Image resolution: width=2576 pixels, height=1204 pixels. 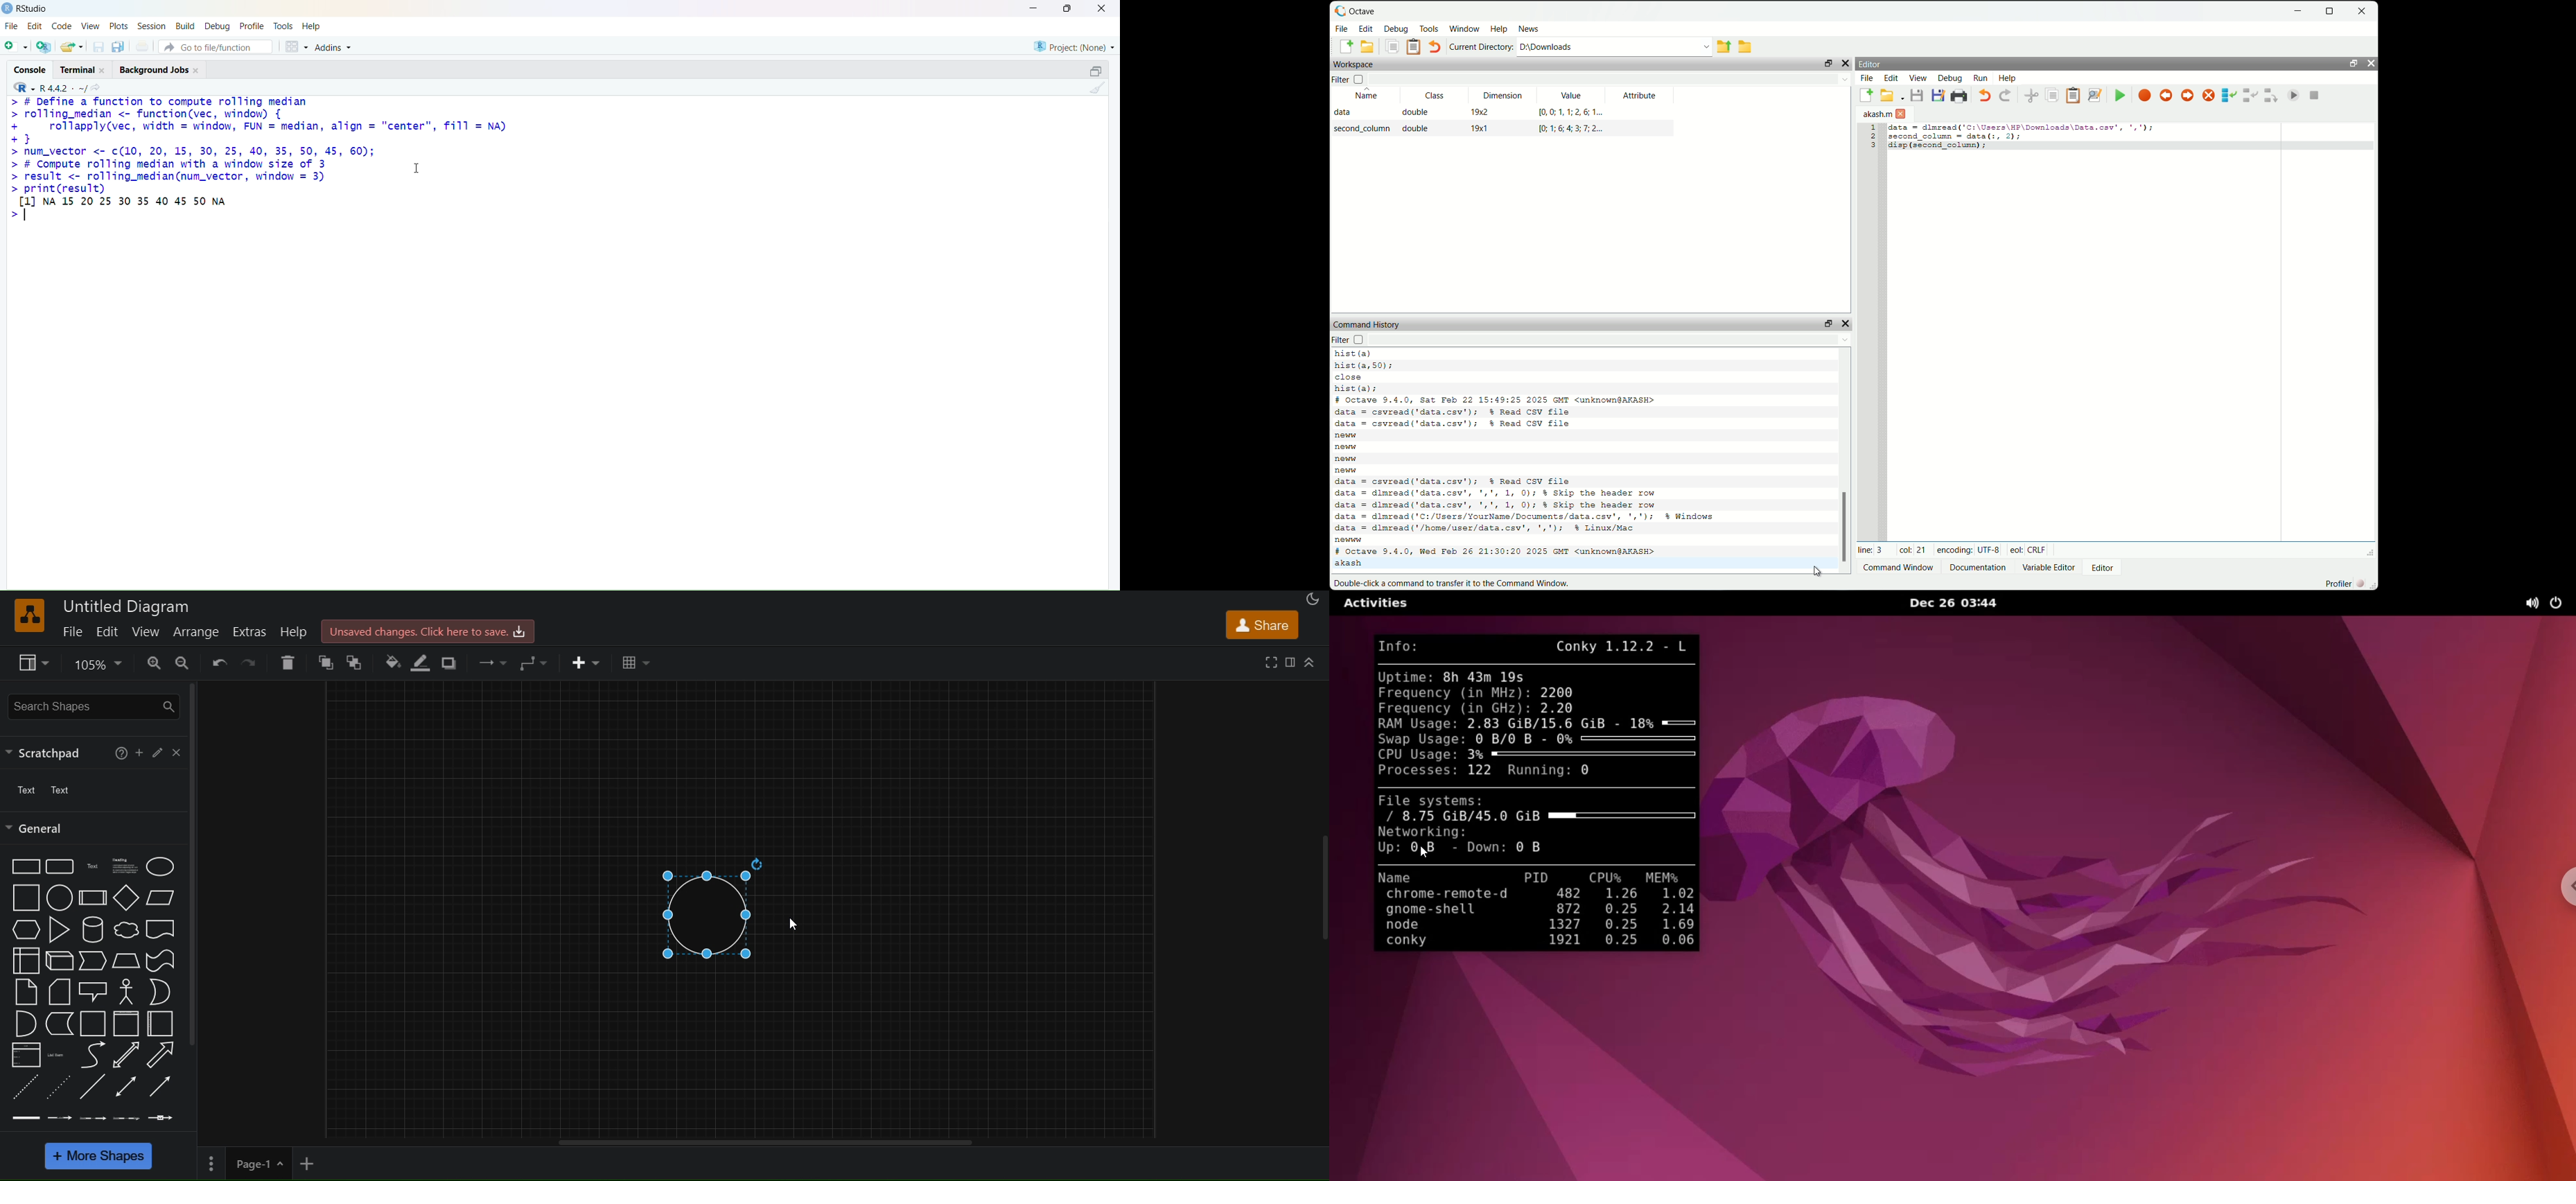 I want to click on col: 21, so click(x=1913, y=550).